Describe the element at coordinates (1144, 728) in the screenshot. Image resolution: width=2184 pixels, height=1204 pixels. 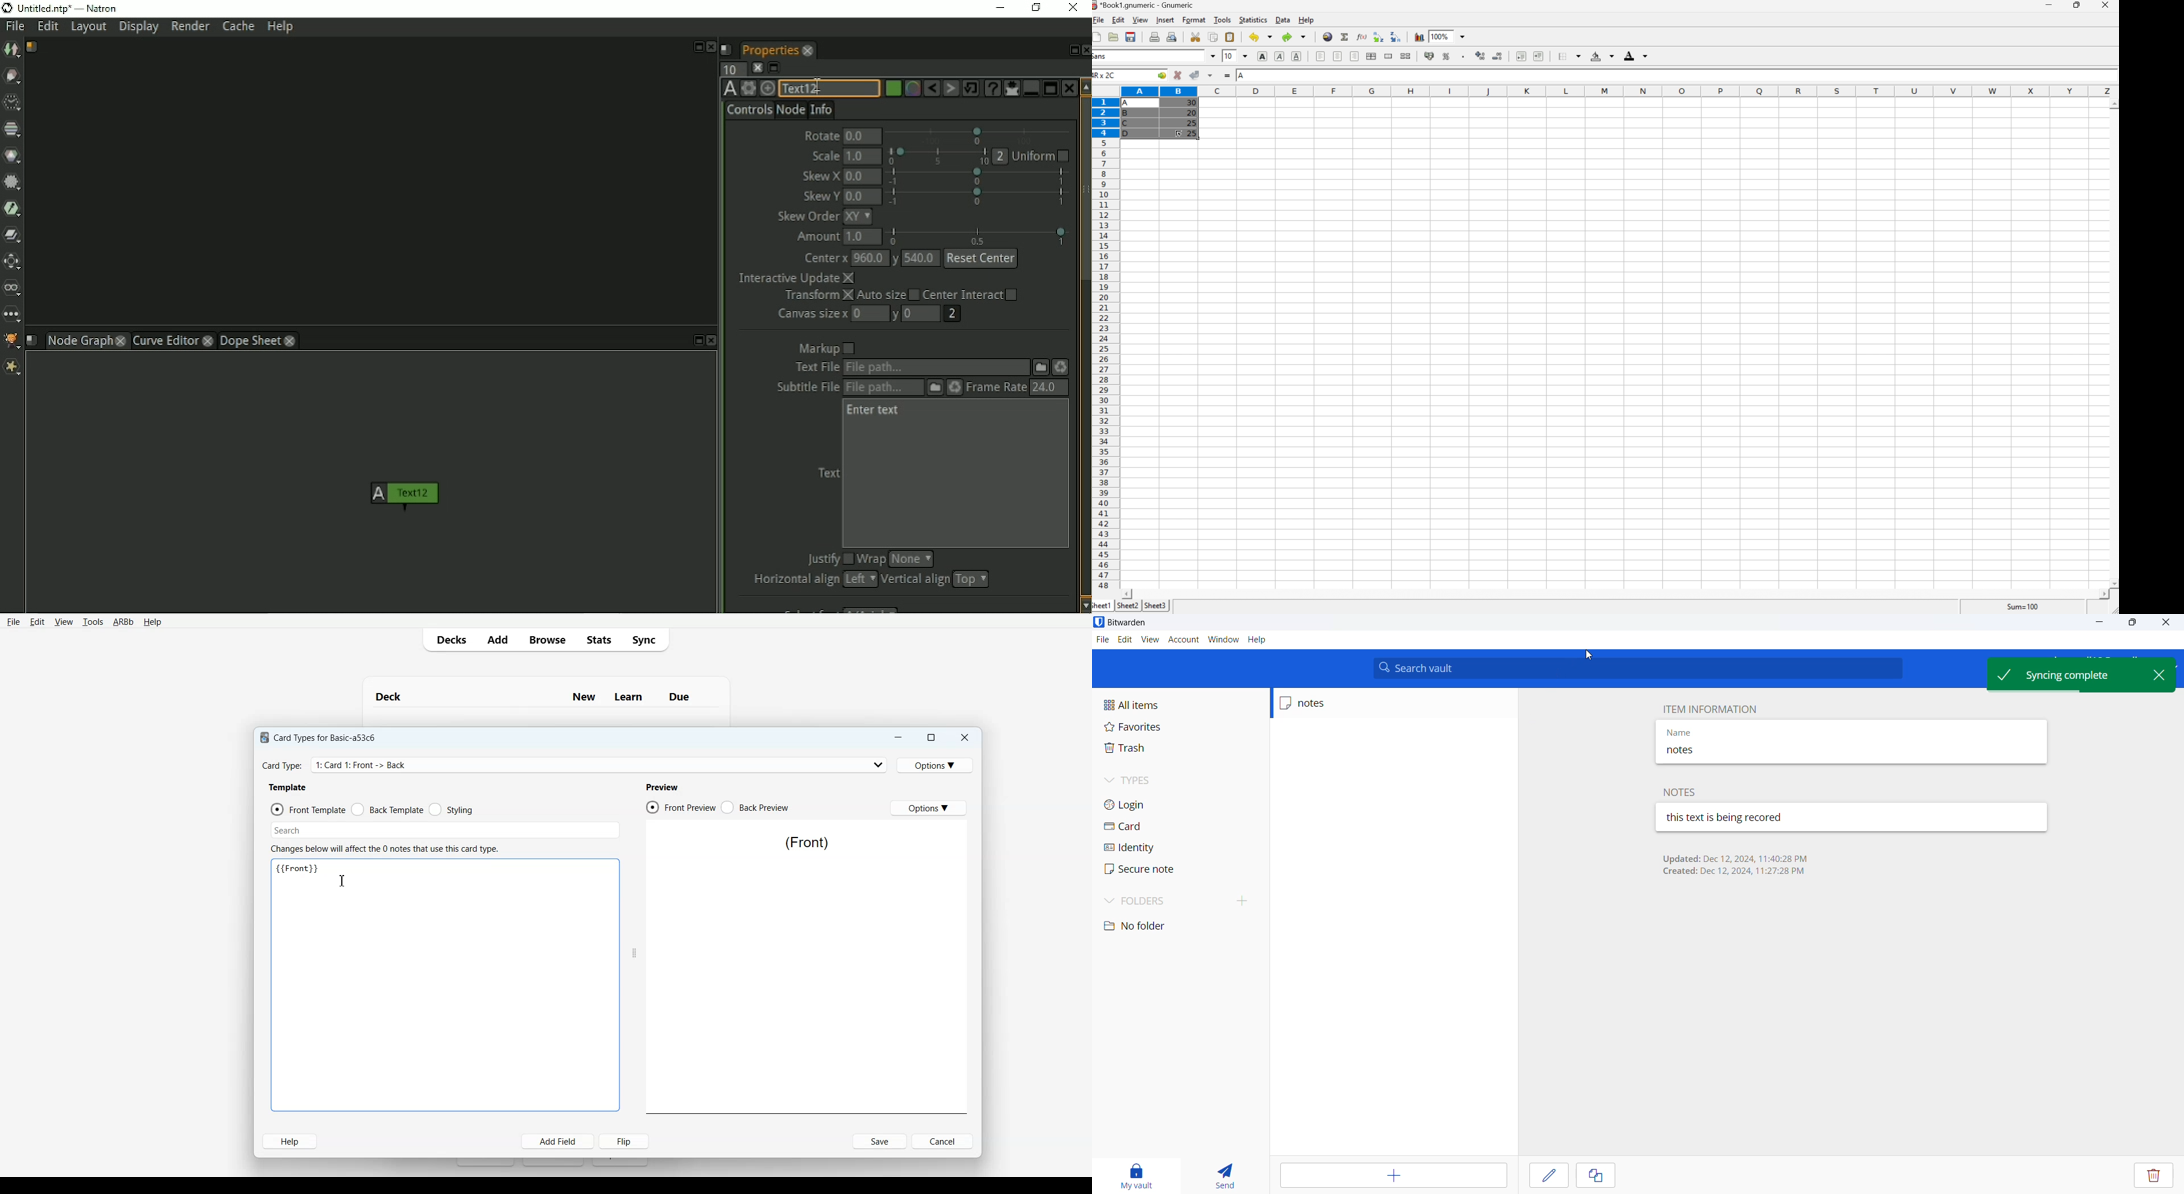
I see `favorites` at that location.